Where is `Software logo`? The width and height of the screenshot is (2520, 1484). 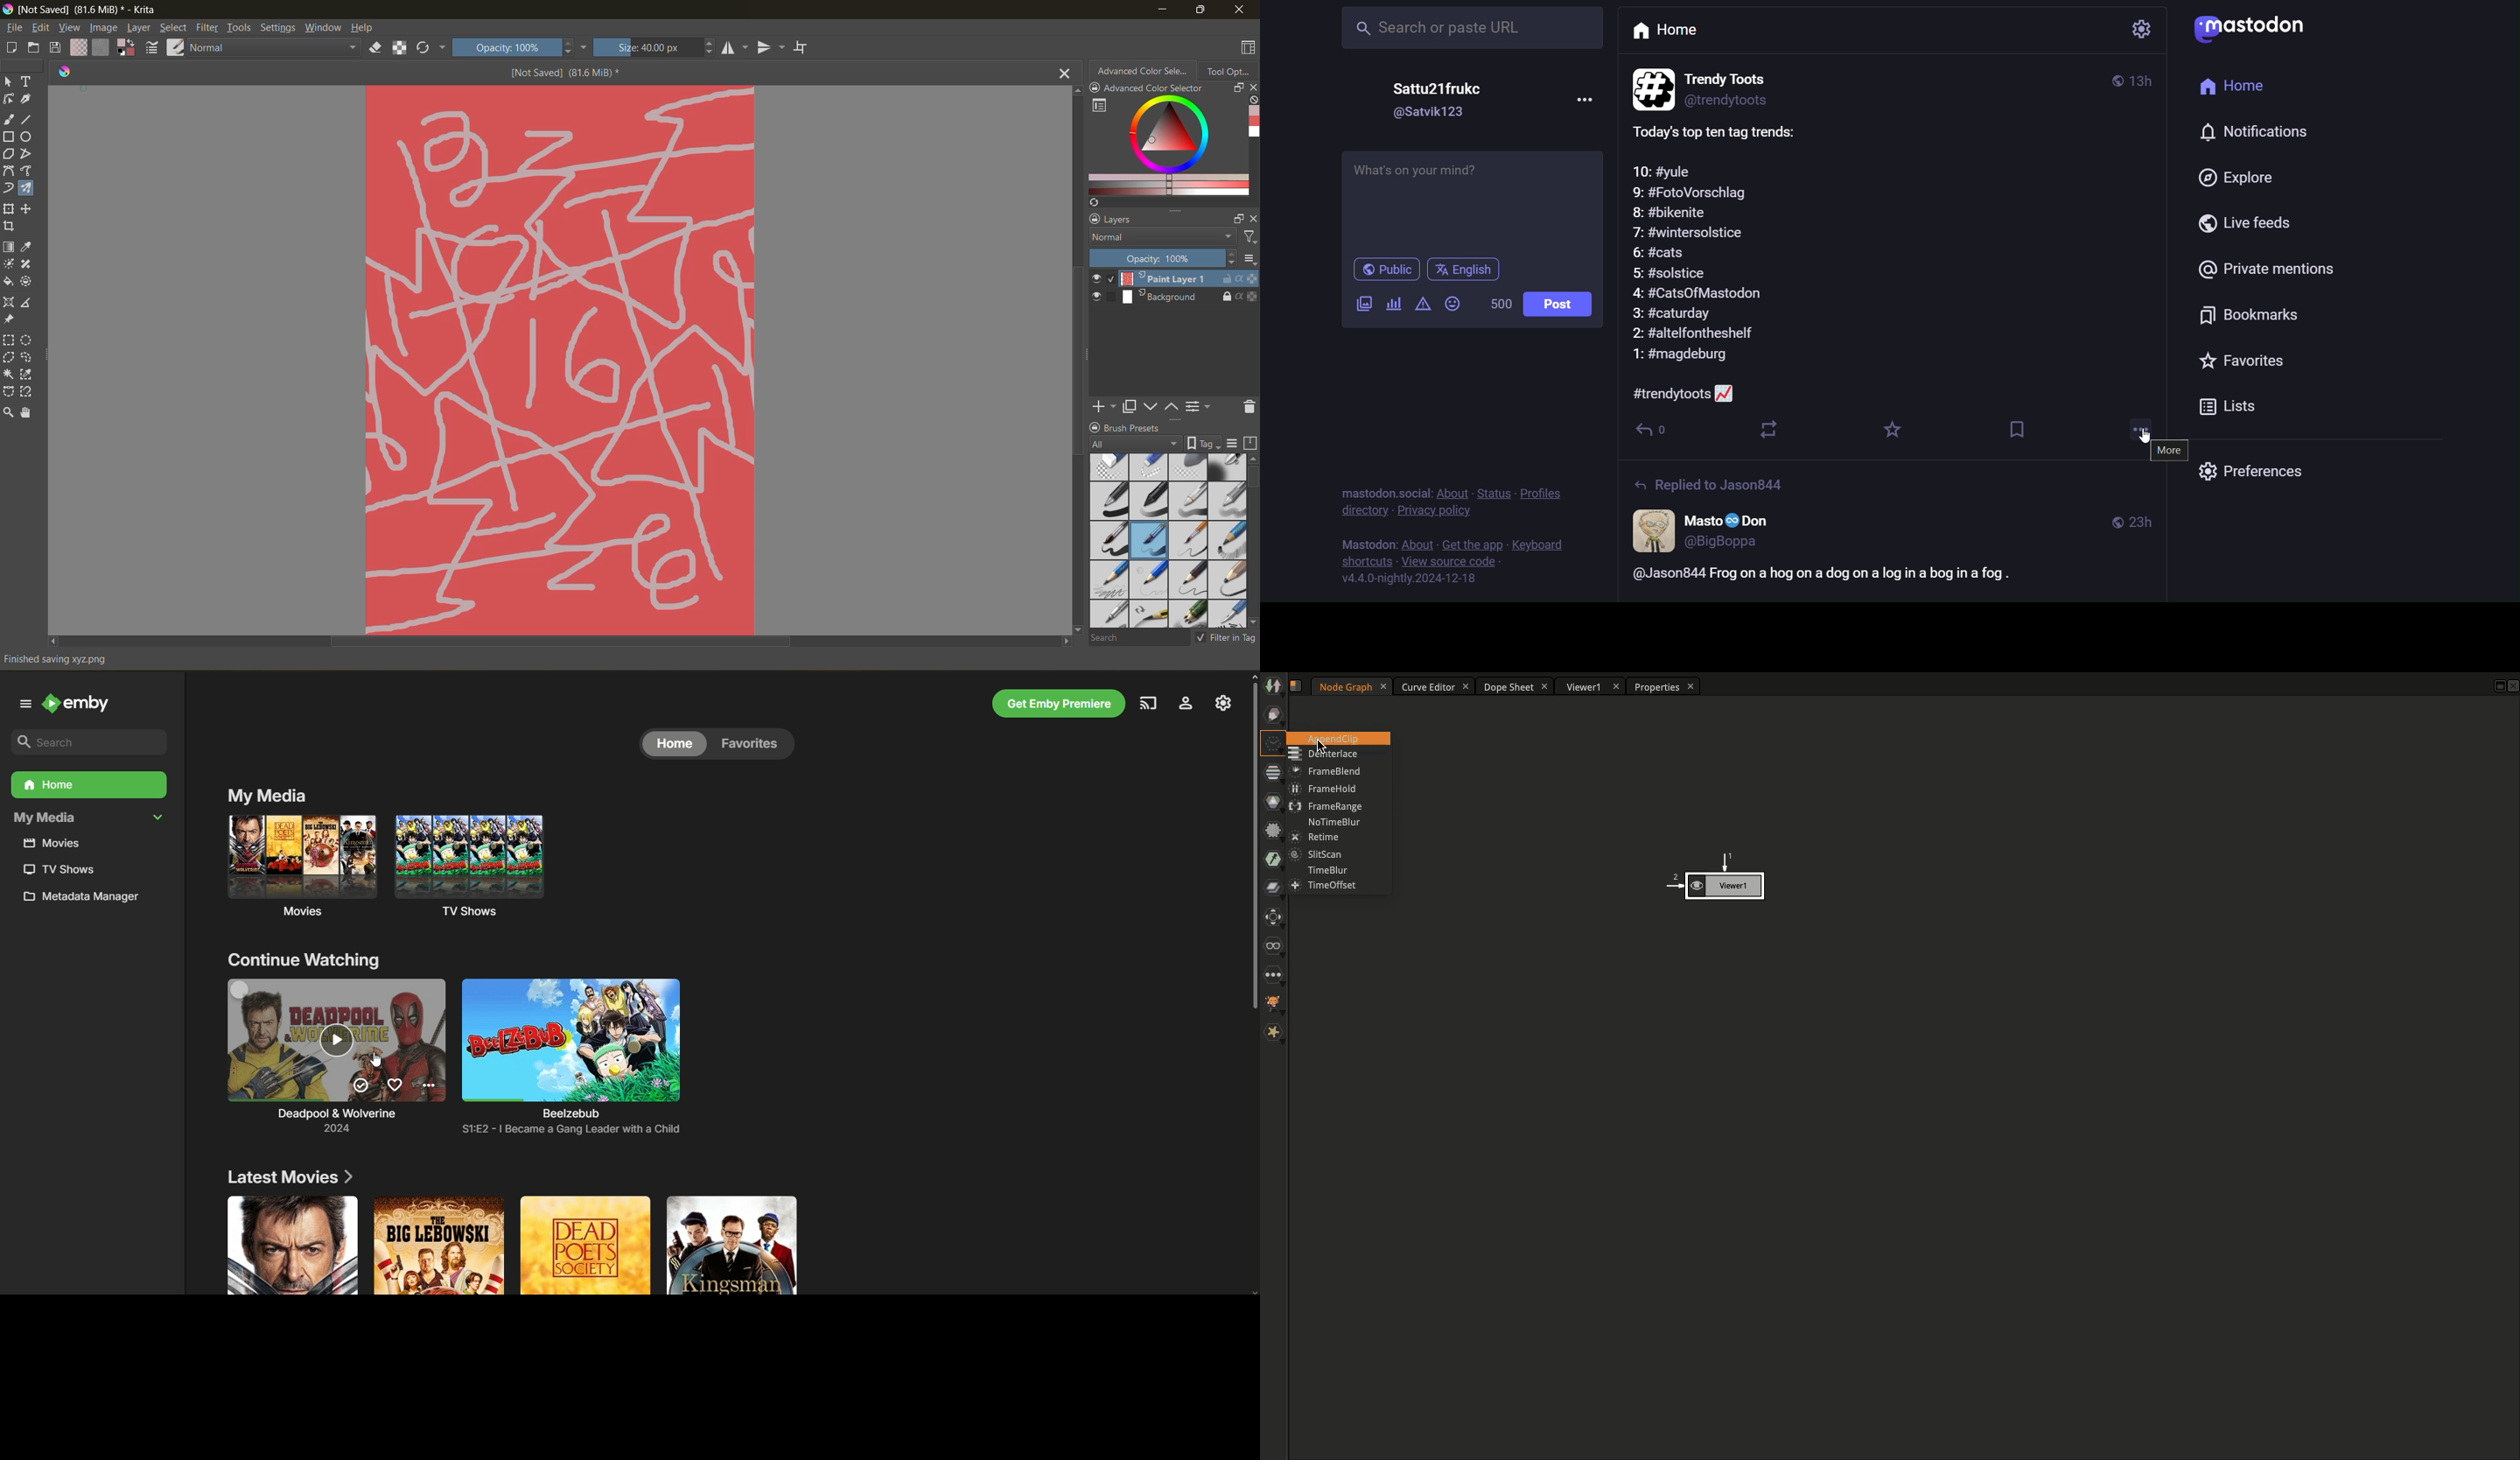 Software logo is located at coordinates (64, 70).